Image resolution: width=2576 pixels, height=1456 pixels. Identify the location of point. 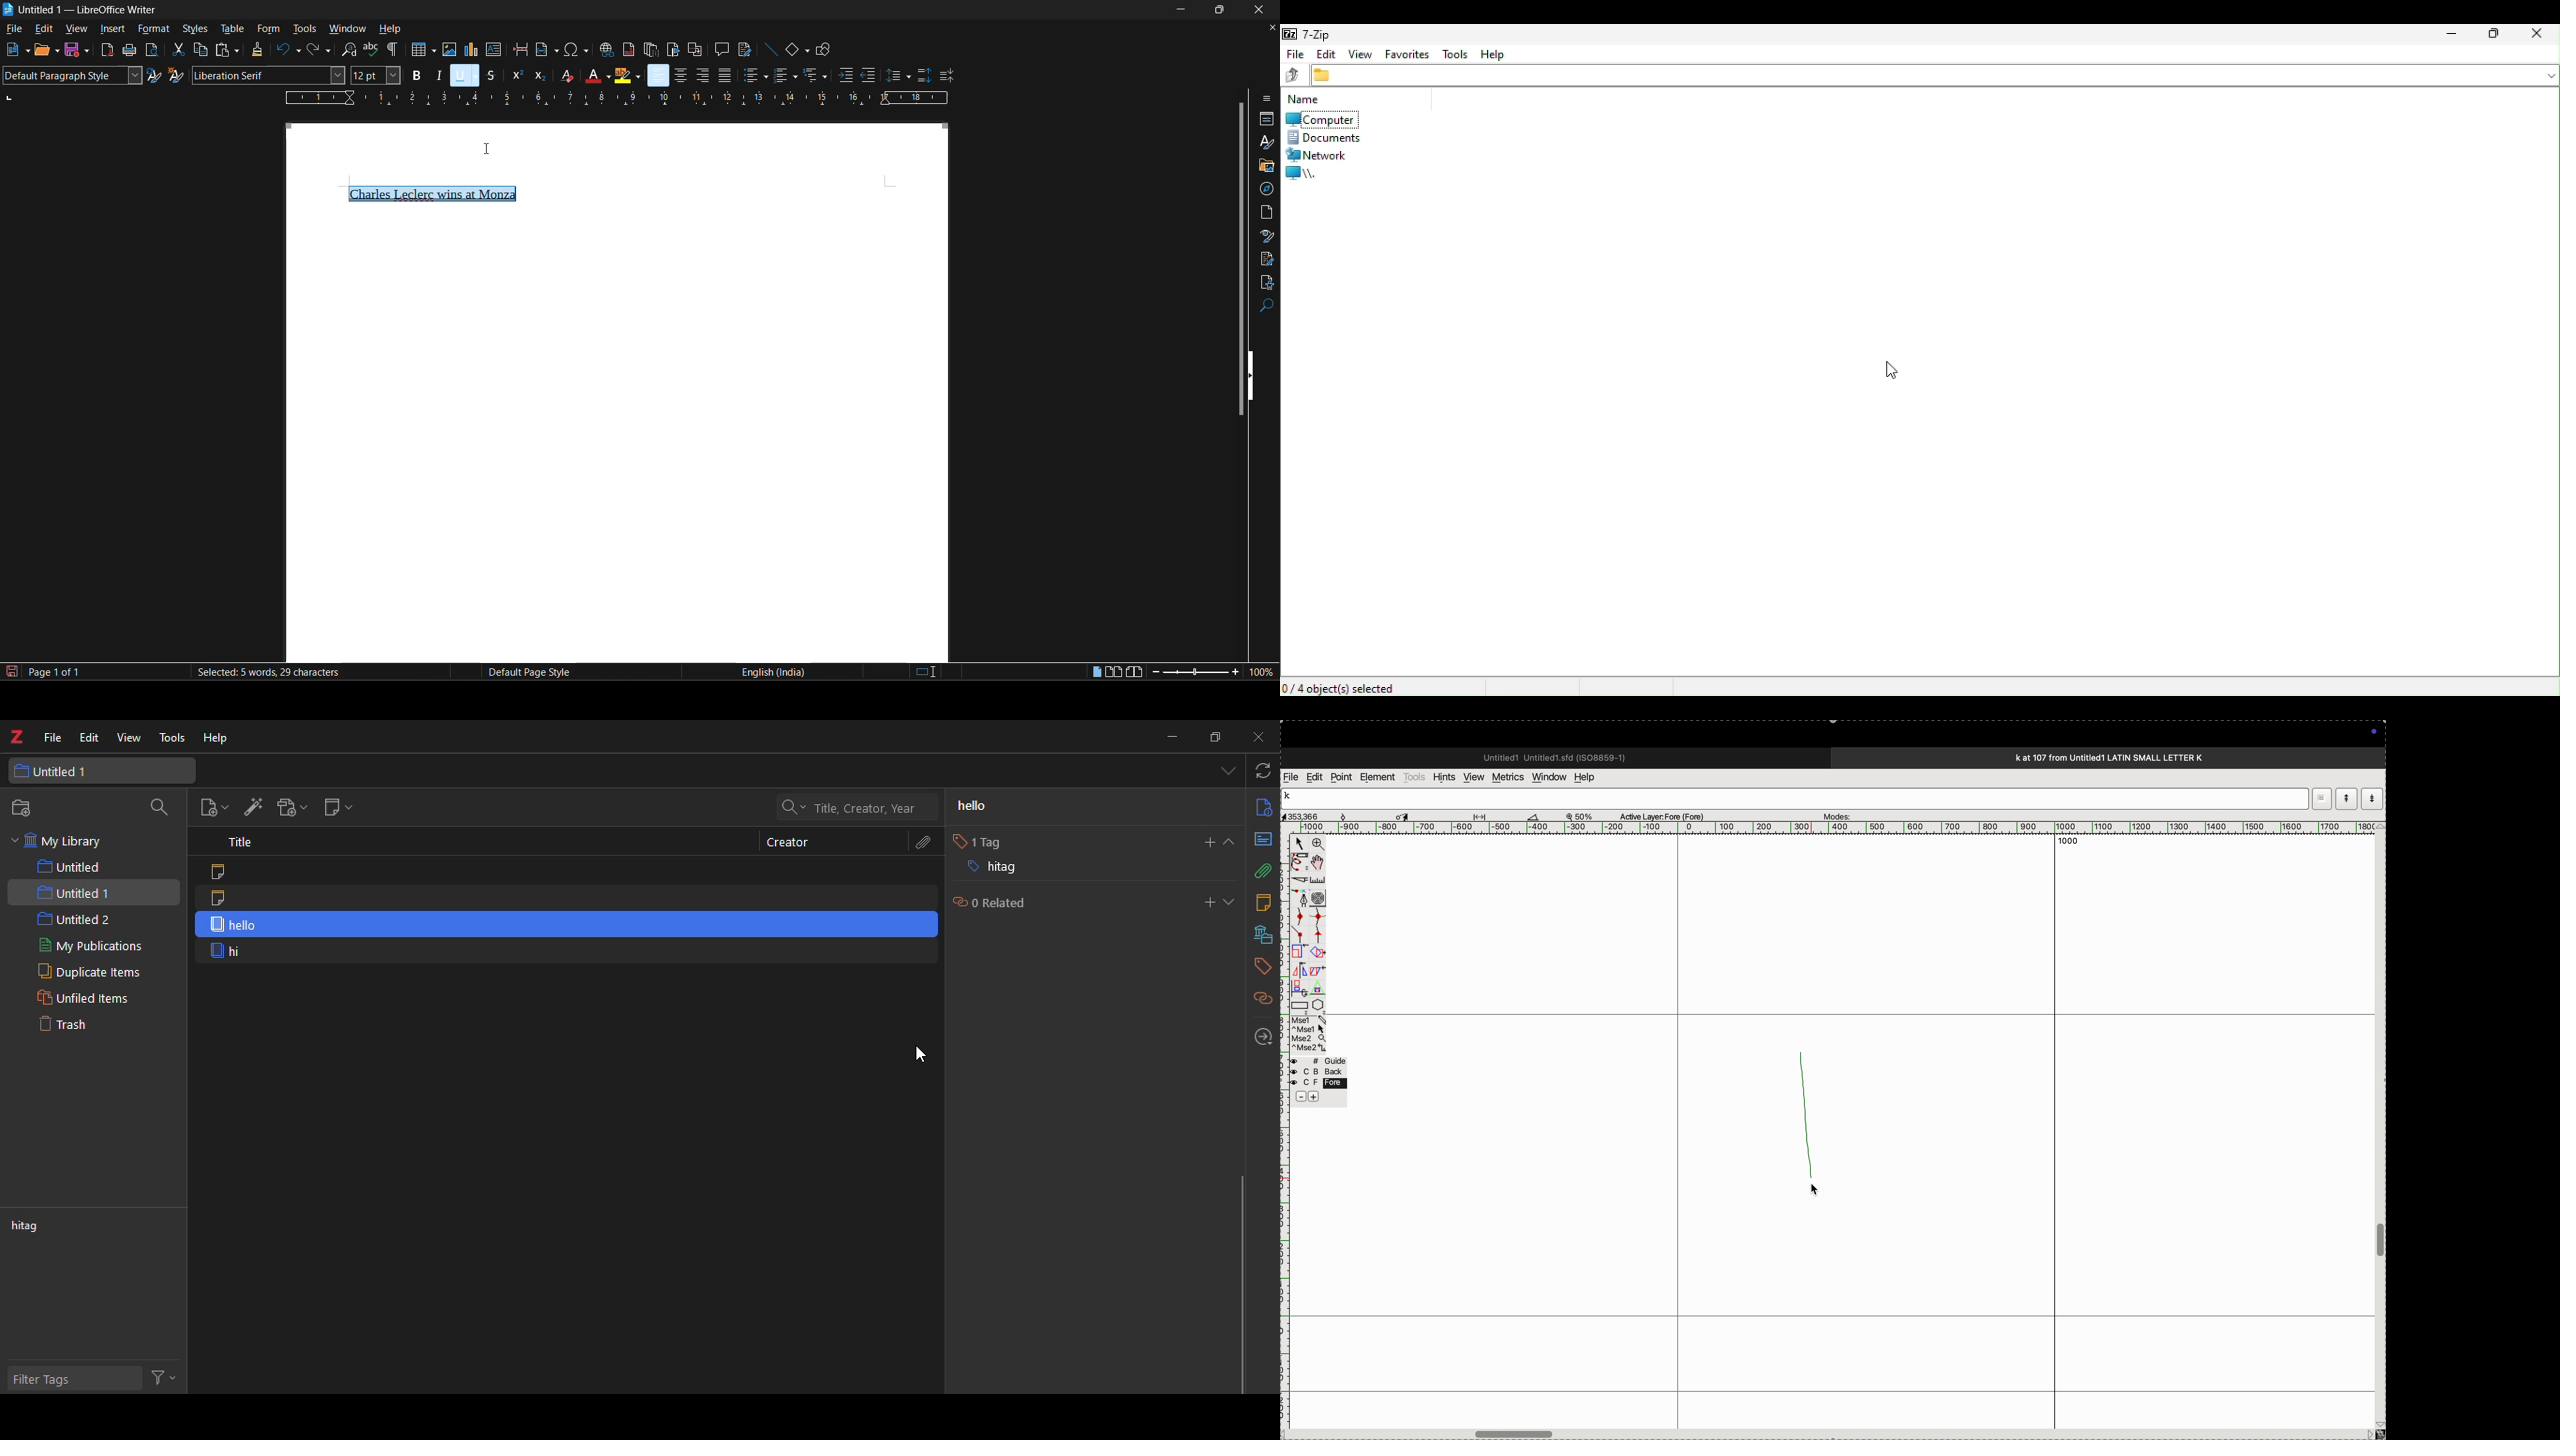
(1341, 777).